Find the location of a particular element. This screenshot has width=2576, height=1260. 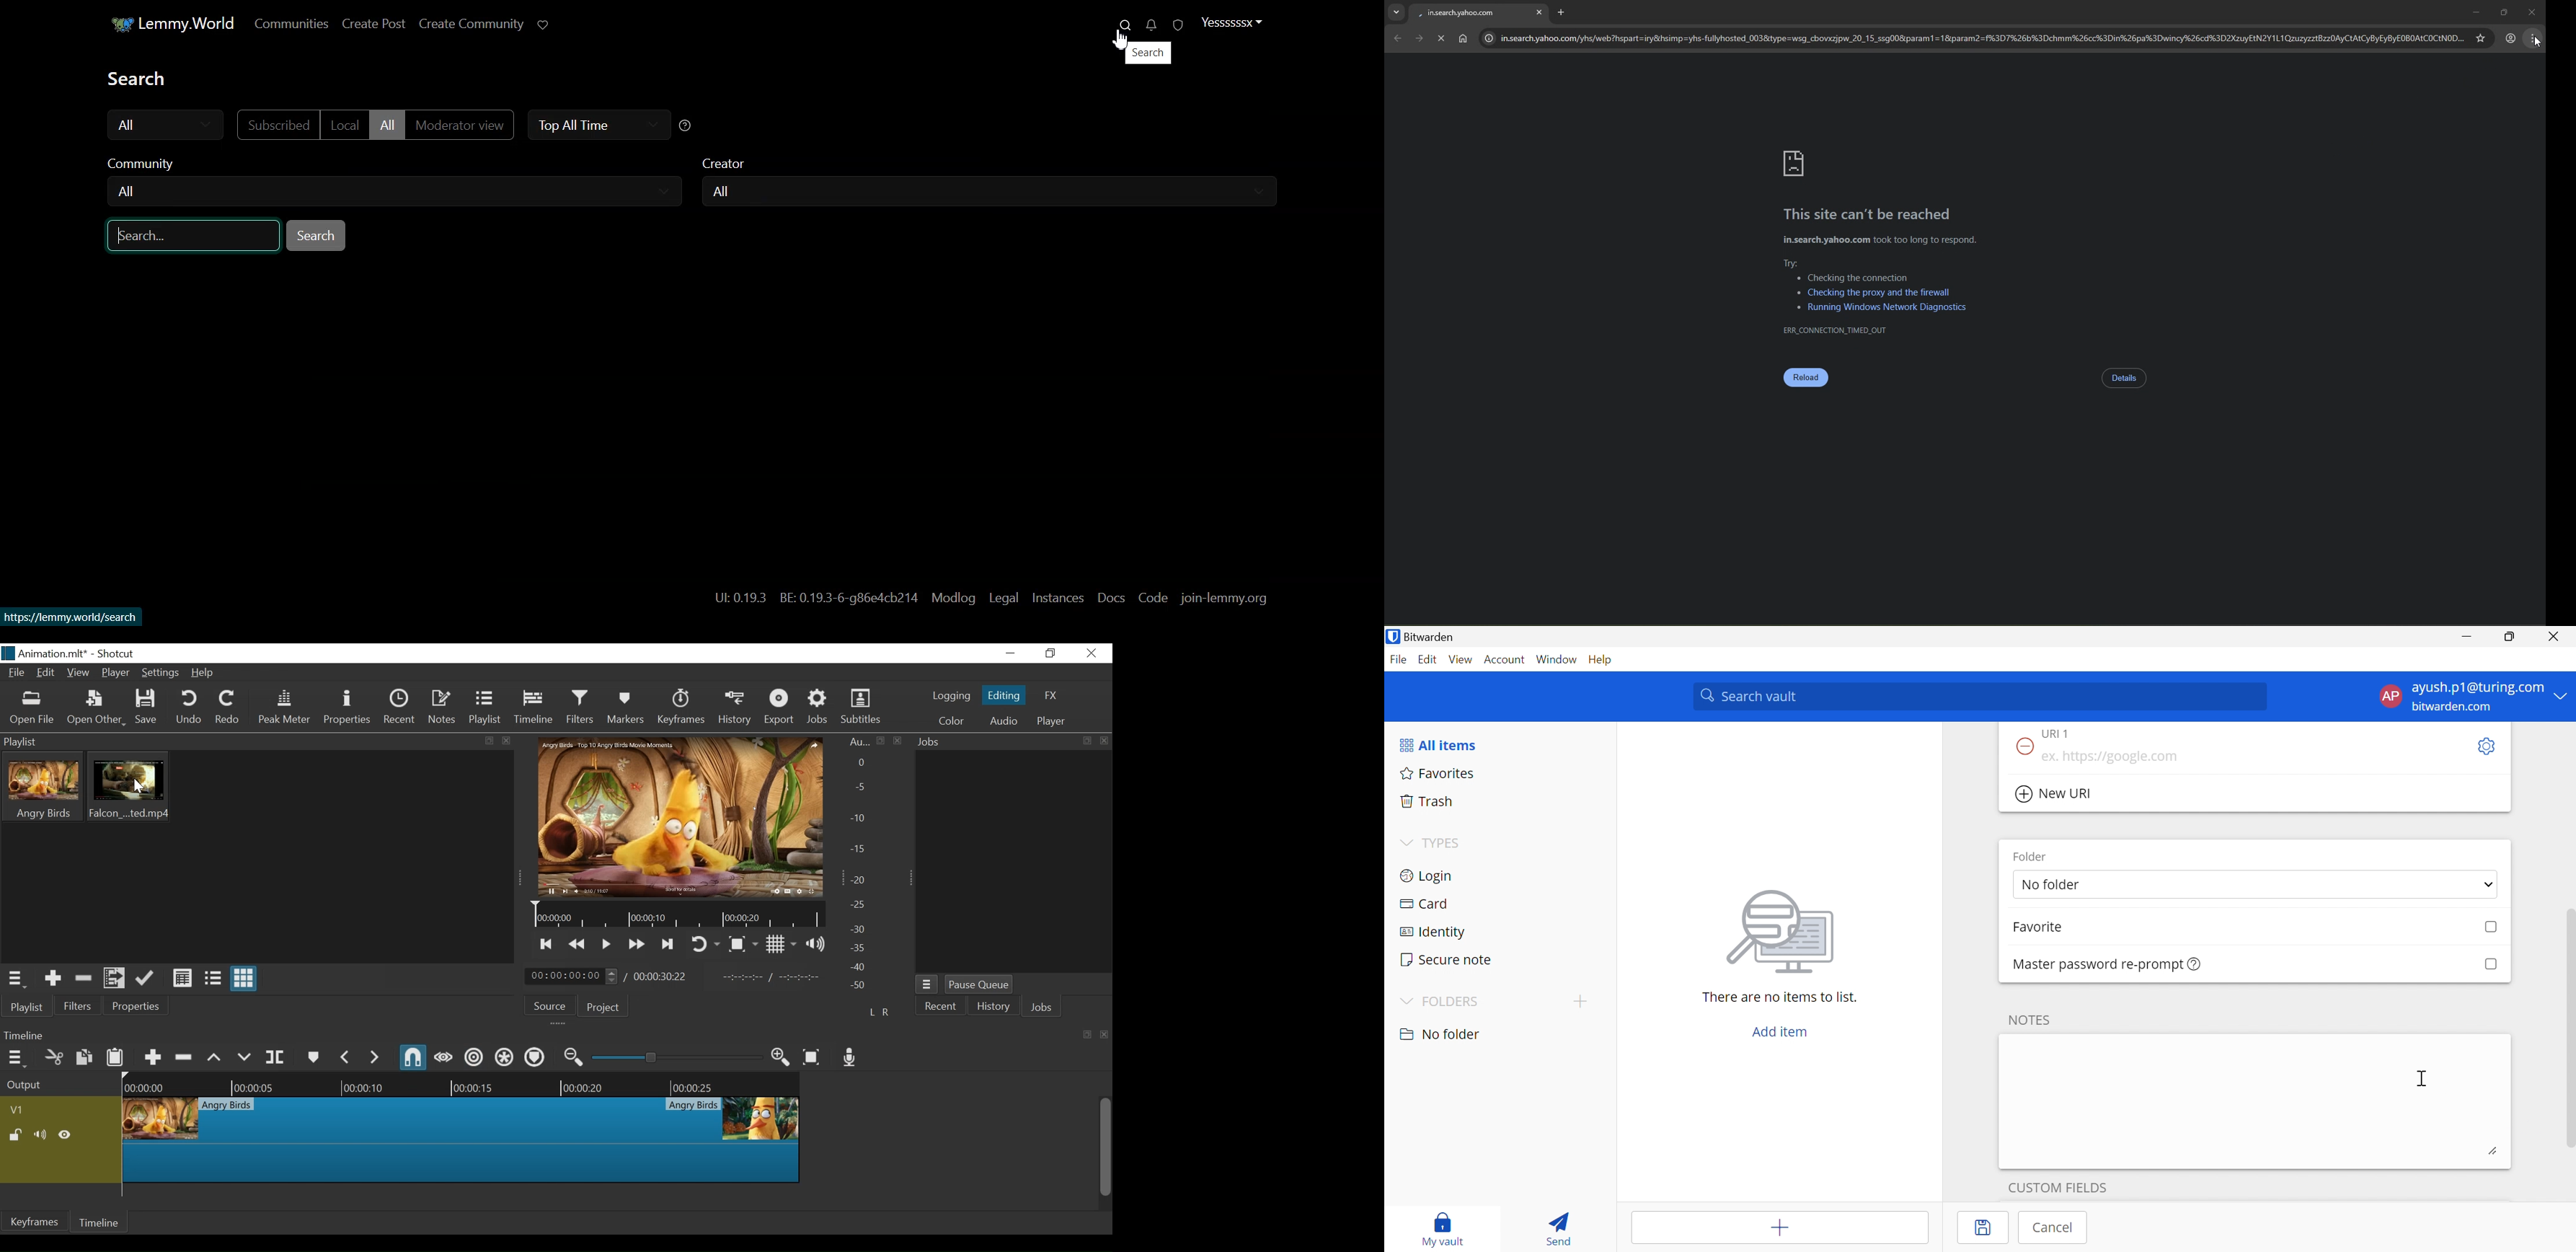

Card is located at coordinates (1423, 904).